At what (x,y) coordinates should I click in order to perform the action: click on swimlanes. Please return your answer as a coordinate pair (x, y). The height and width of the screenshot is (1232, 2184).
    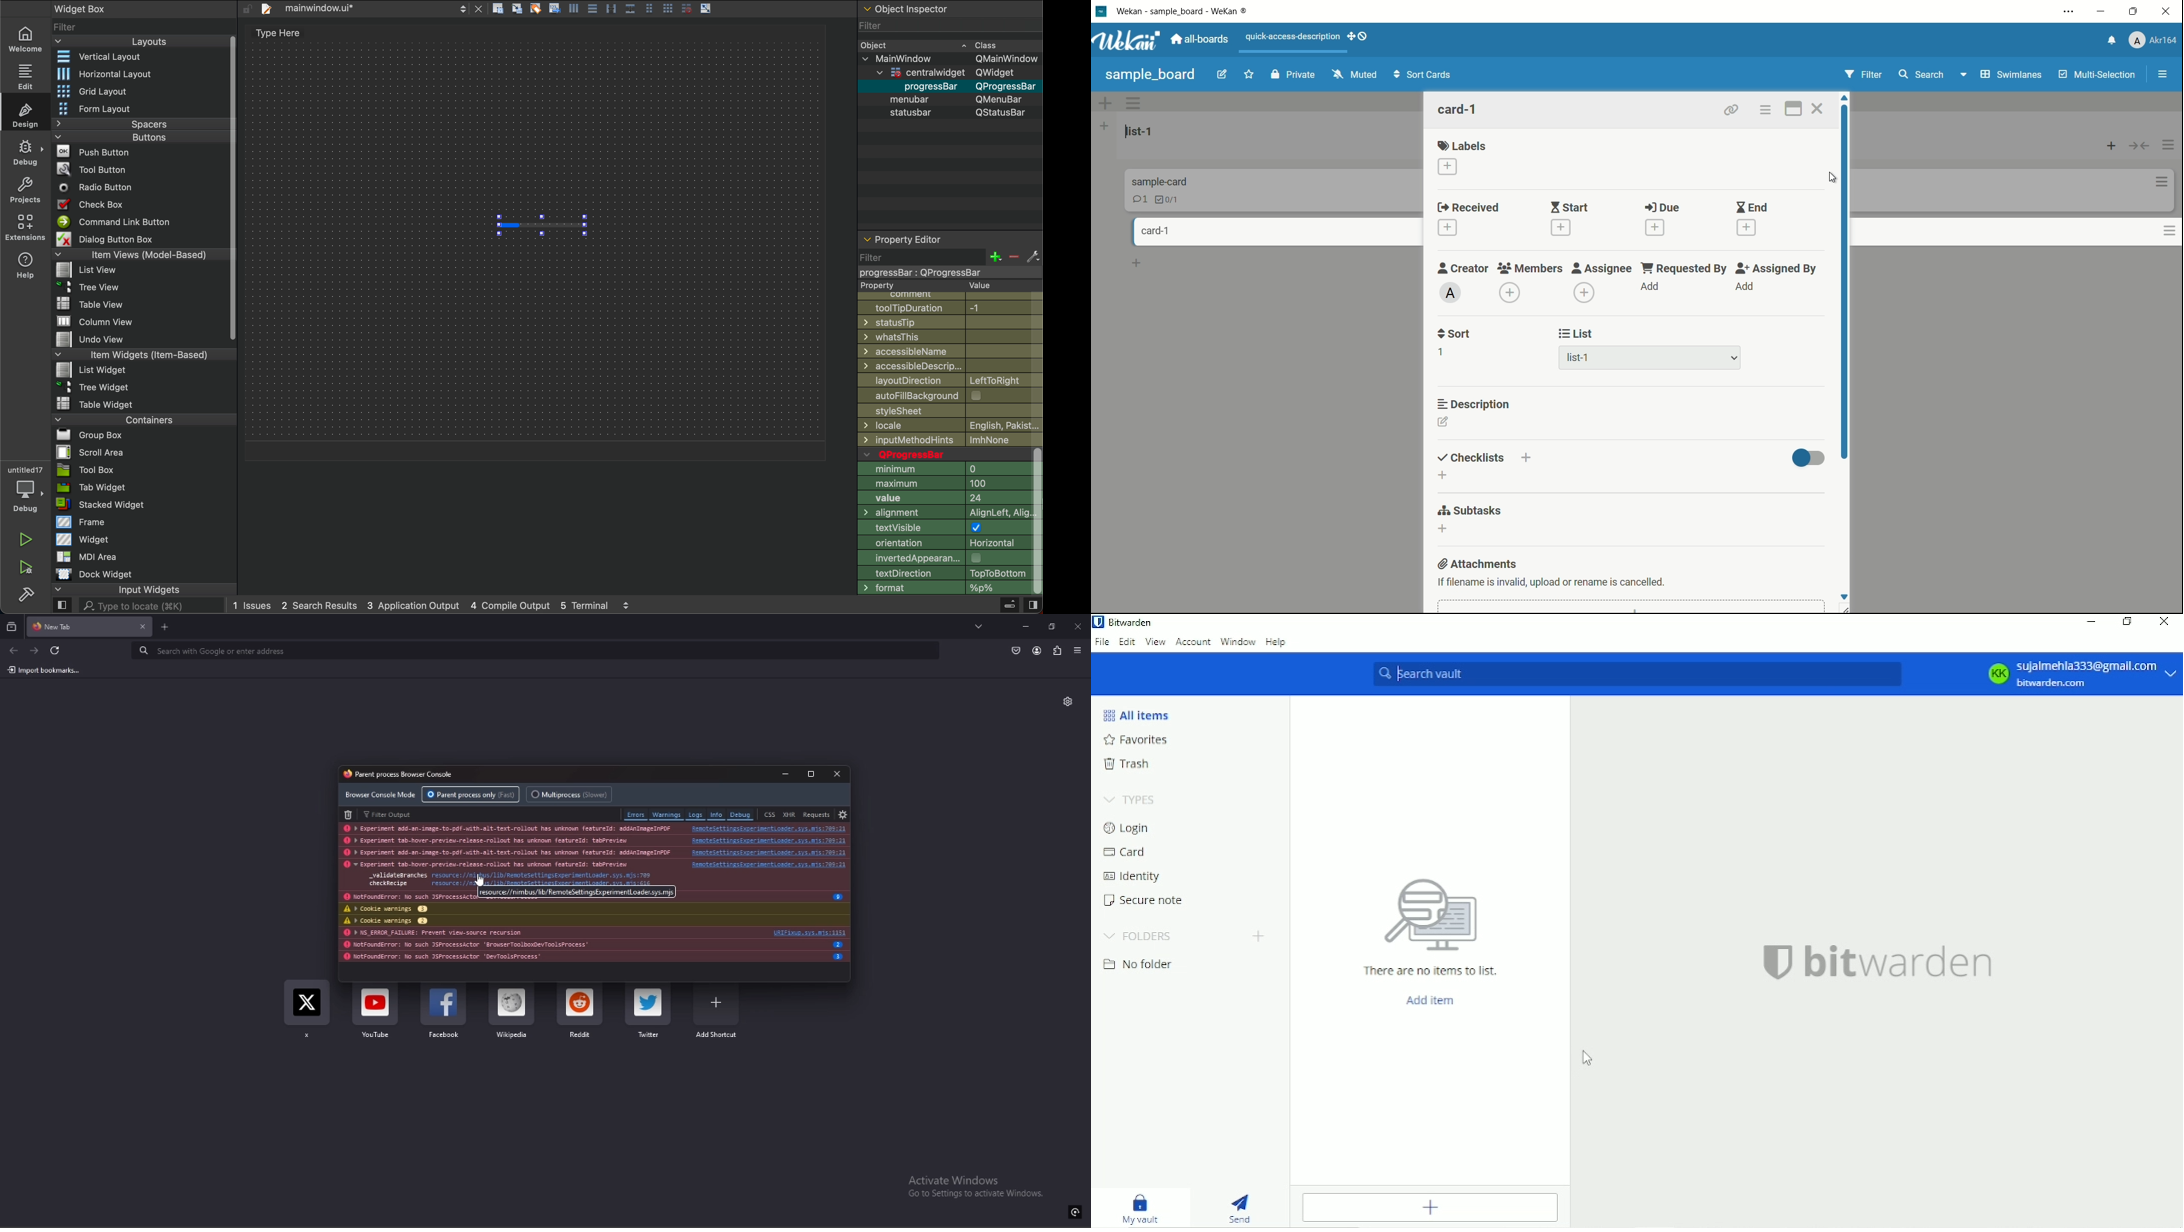
    Looking at the image, I should click on (2001, 74).